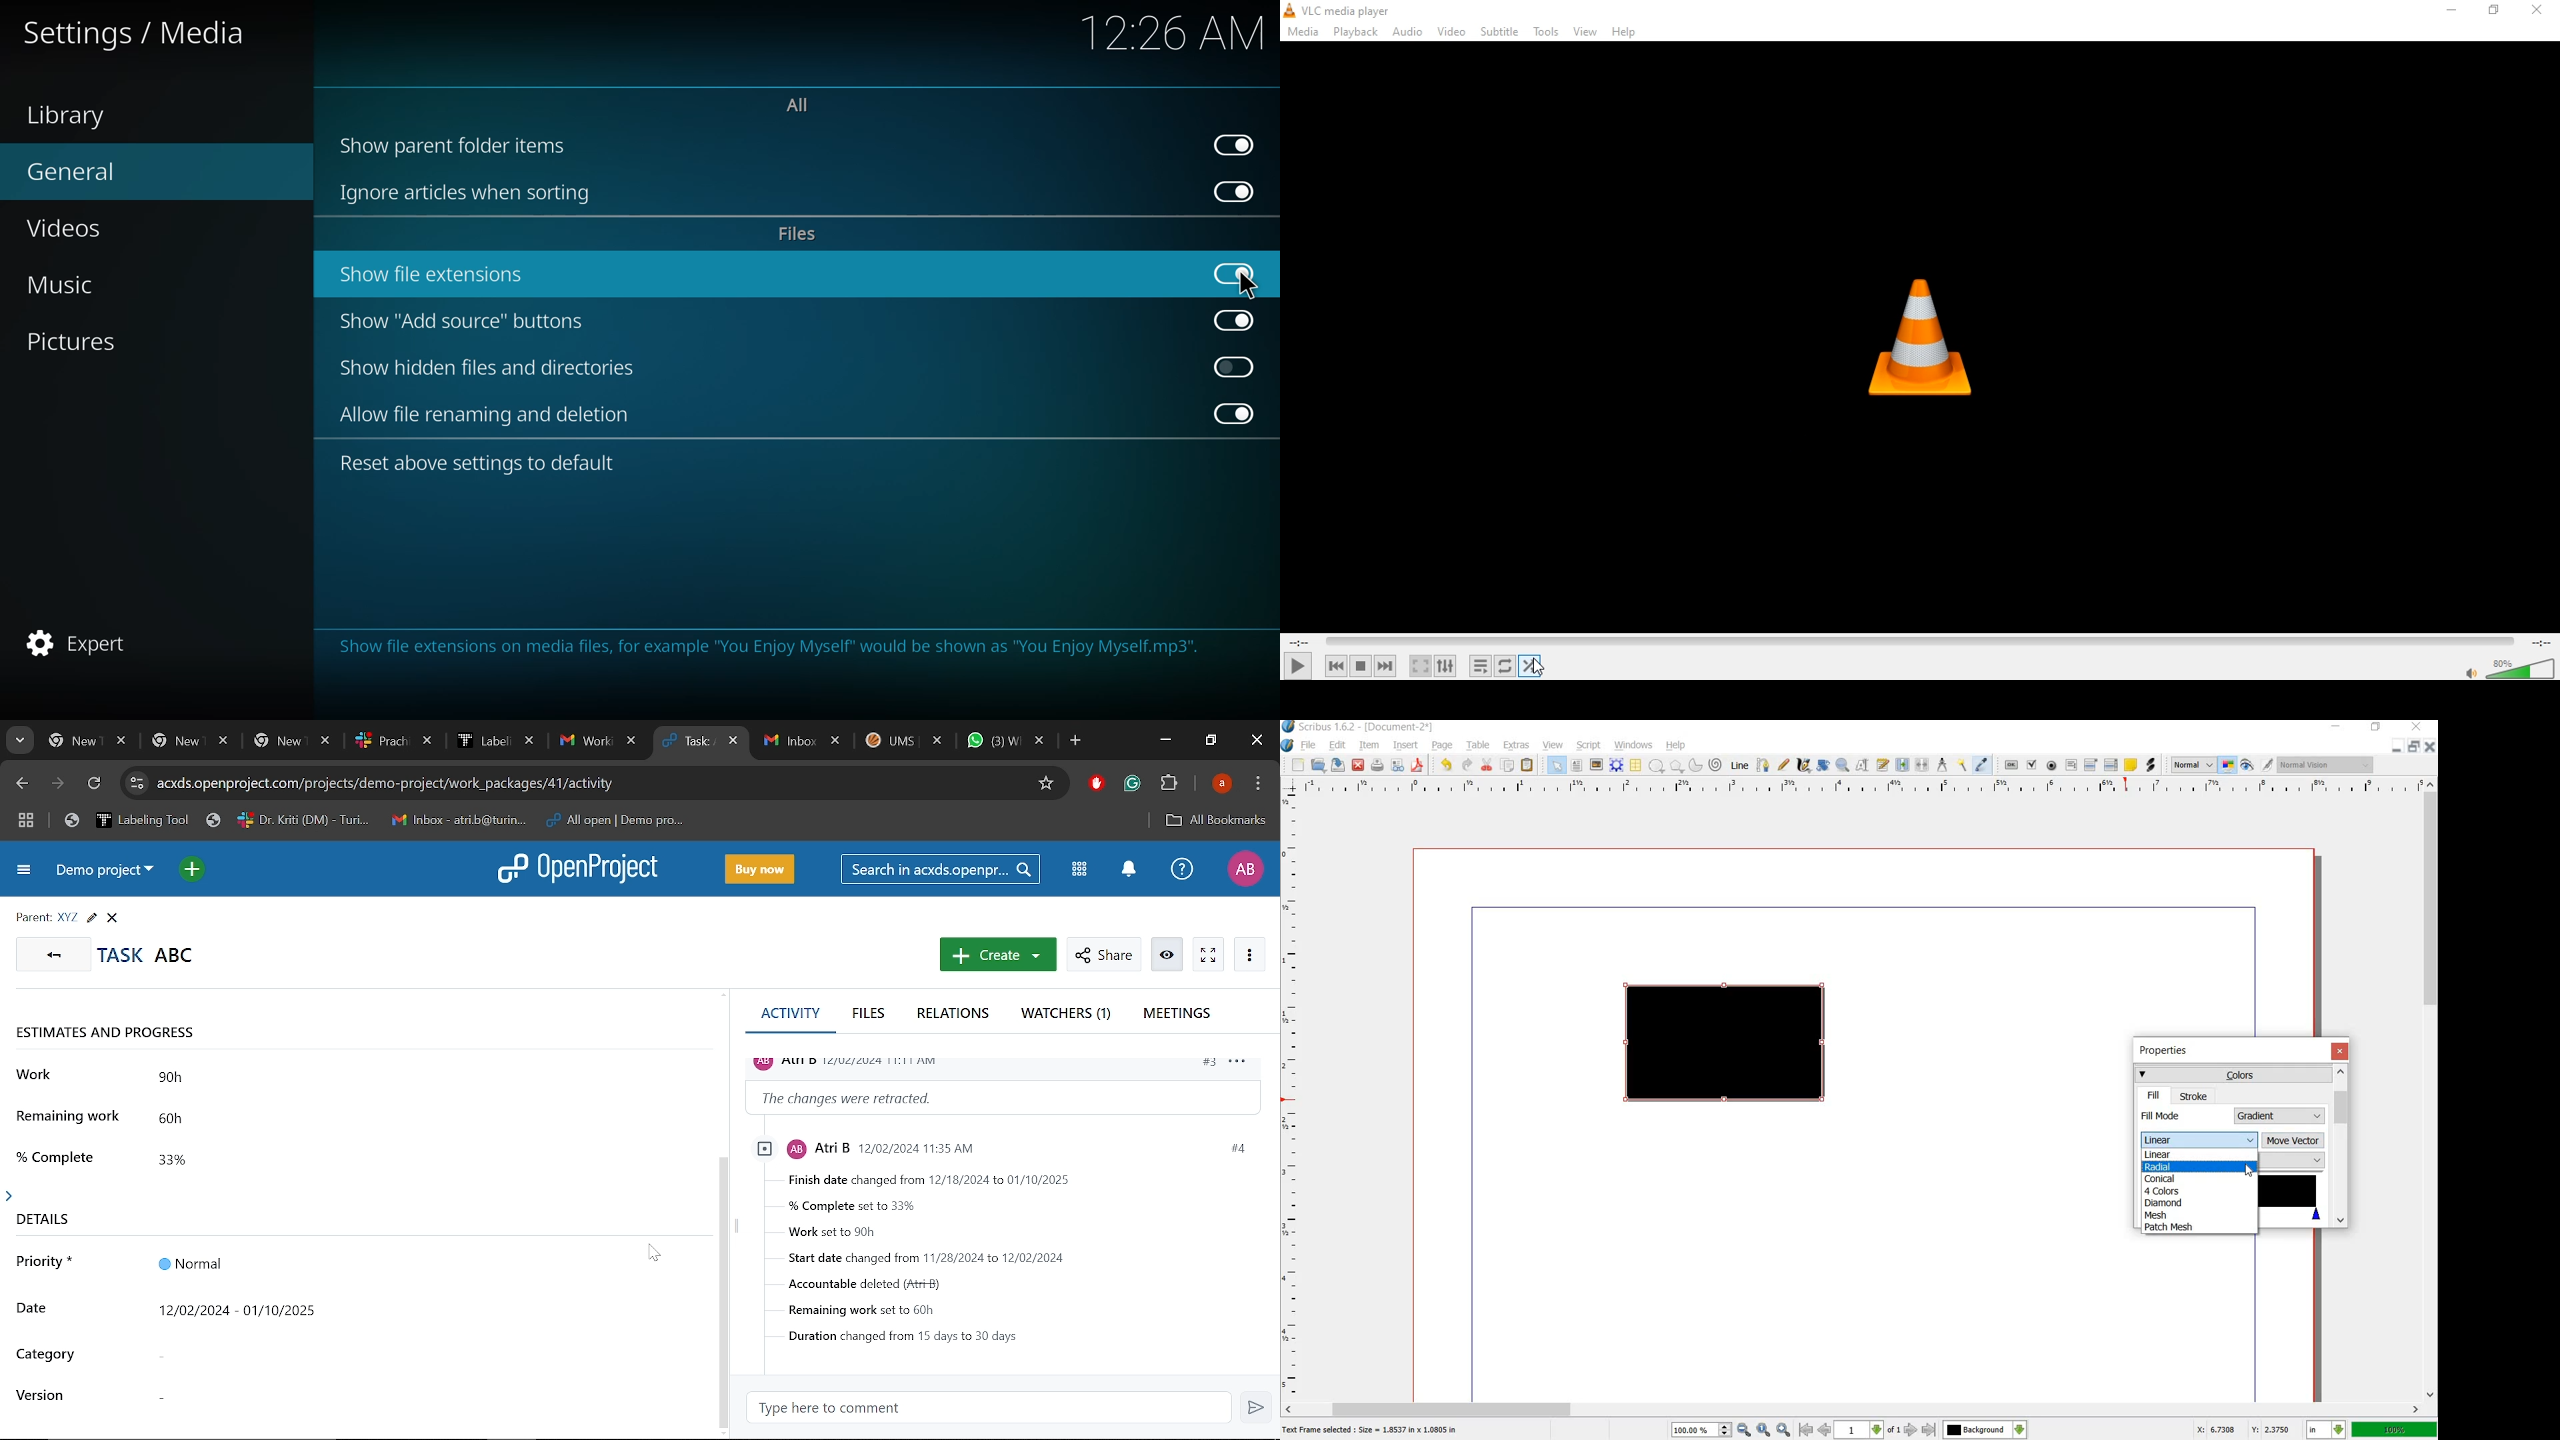 The width and height of the screenshot is (2576, 1456). What do you see at coordinates (1372, 1431) in the screenshot?
I see `text frame selected : size = 1.8537 in x 1.0805 in` at bounding box center [1372, 1431].